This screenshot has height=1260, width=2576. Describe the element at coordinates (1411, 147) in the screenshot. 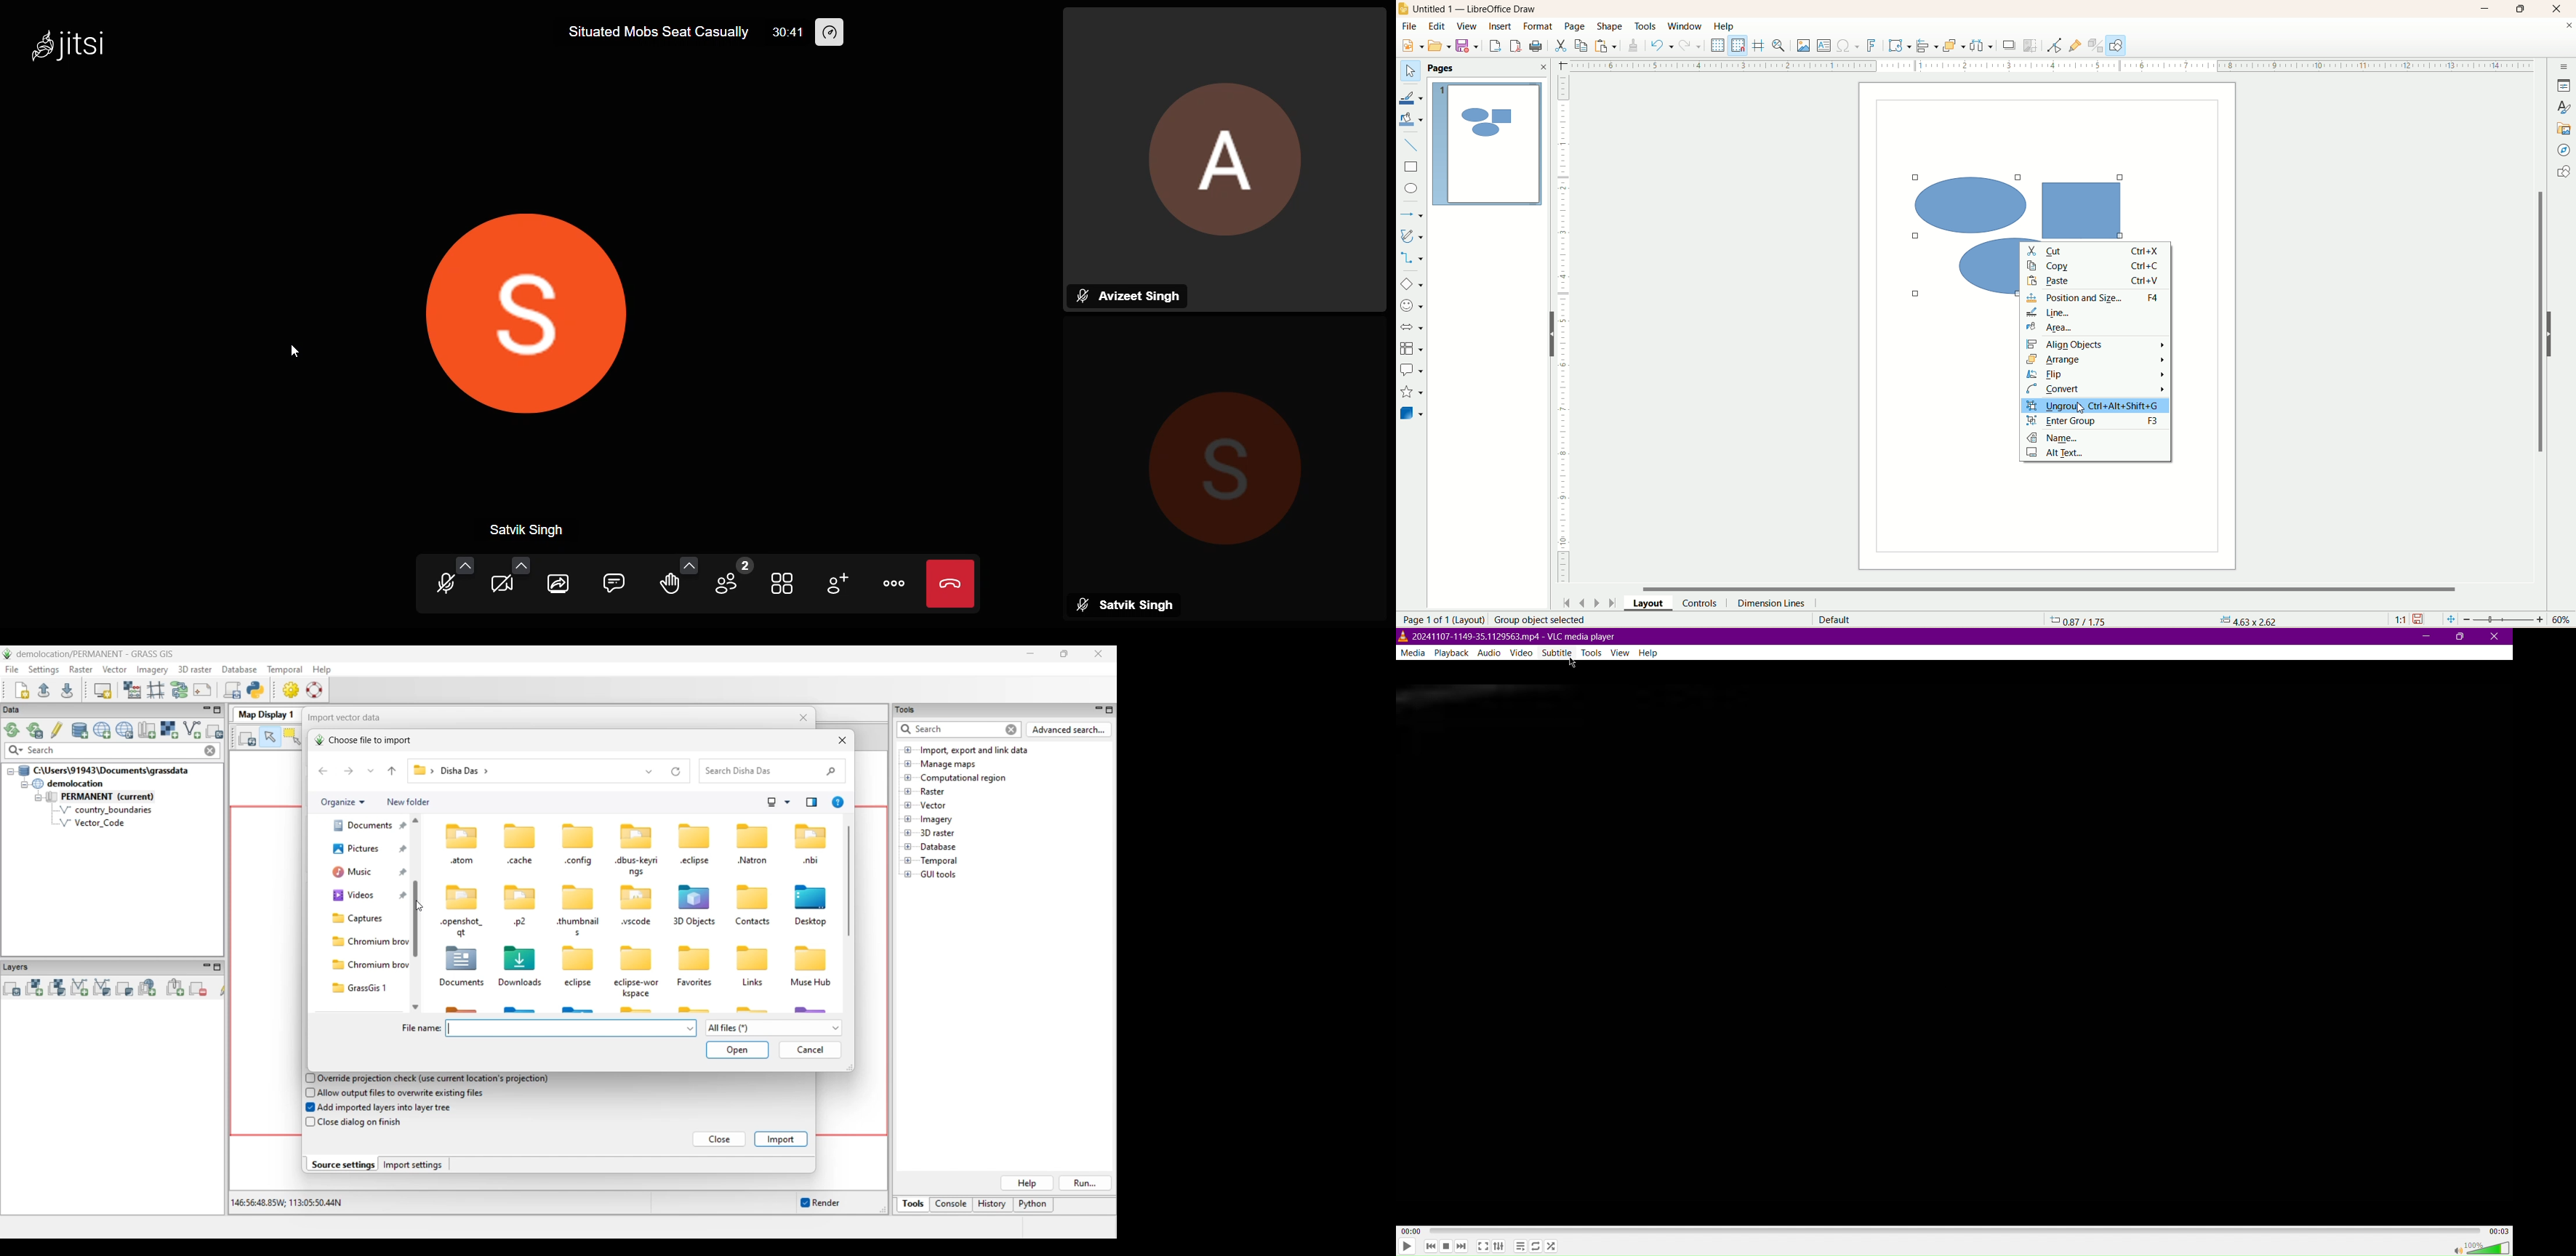

I see `insert line` at that location.